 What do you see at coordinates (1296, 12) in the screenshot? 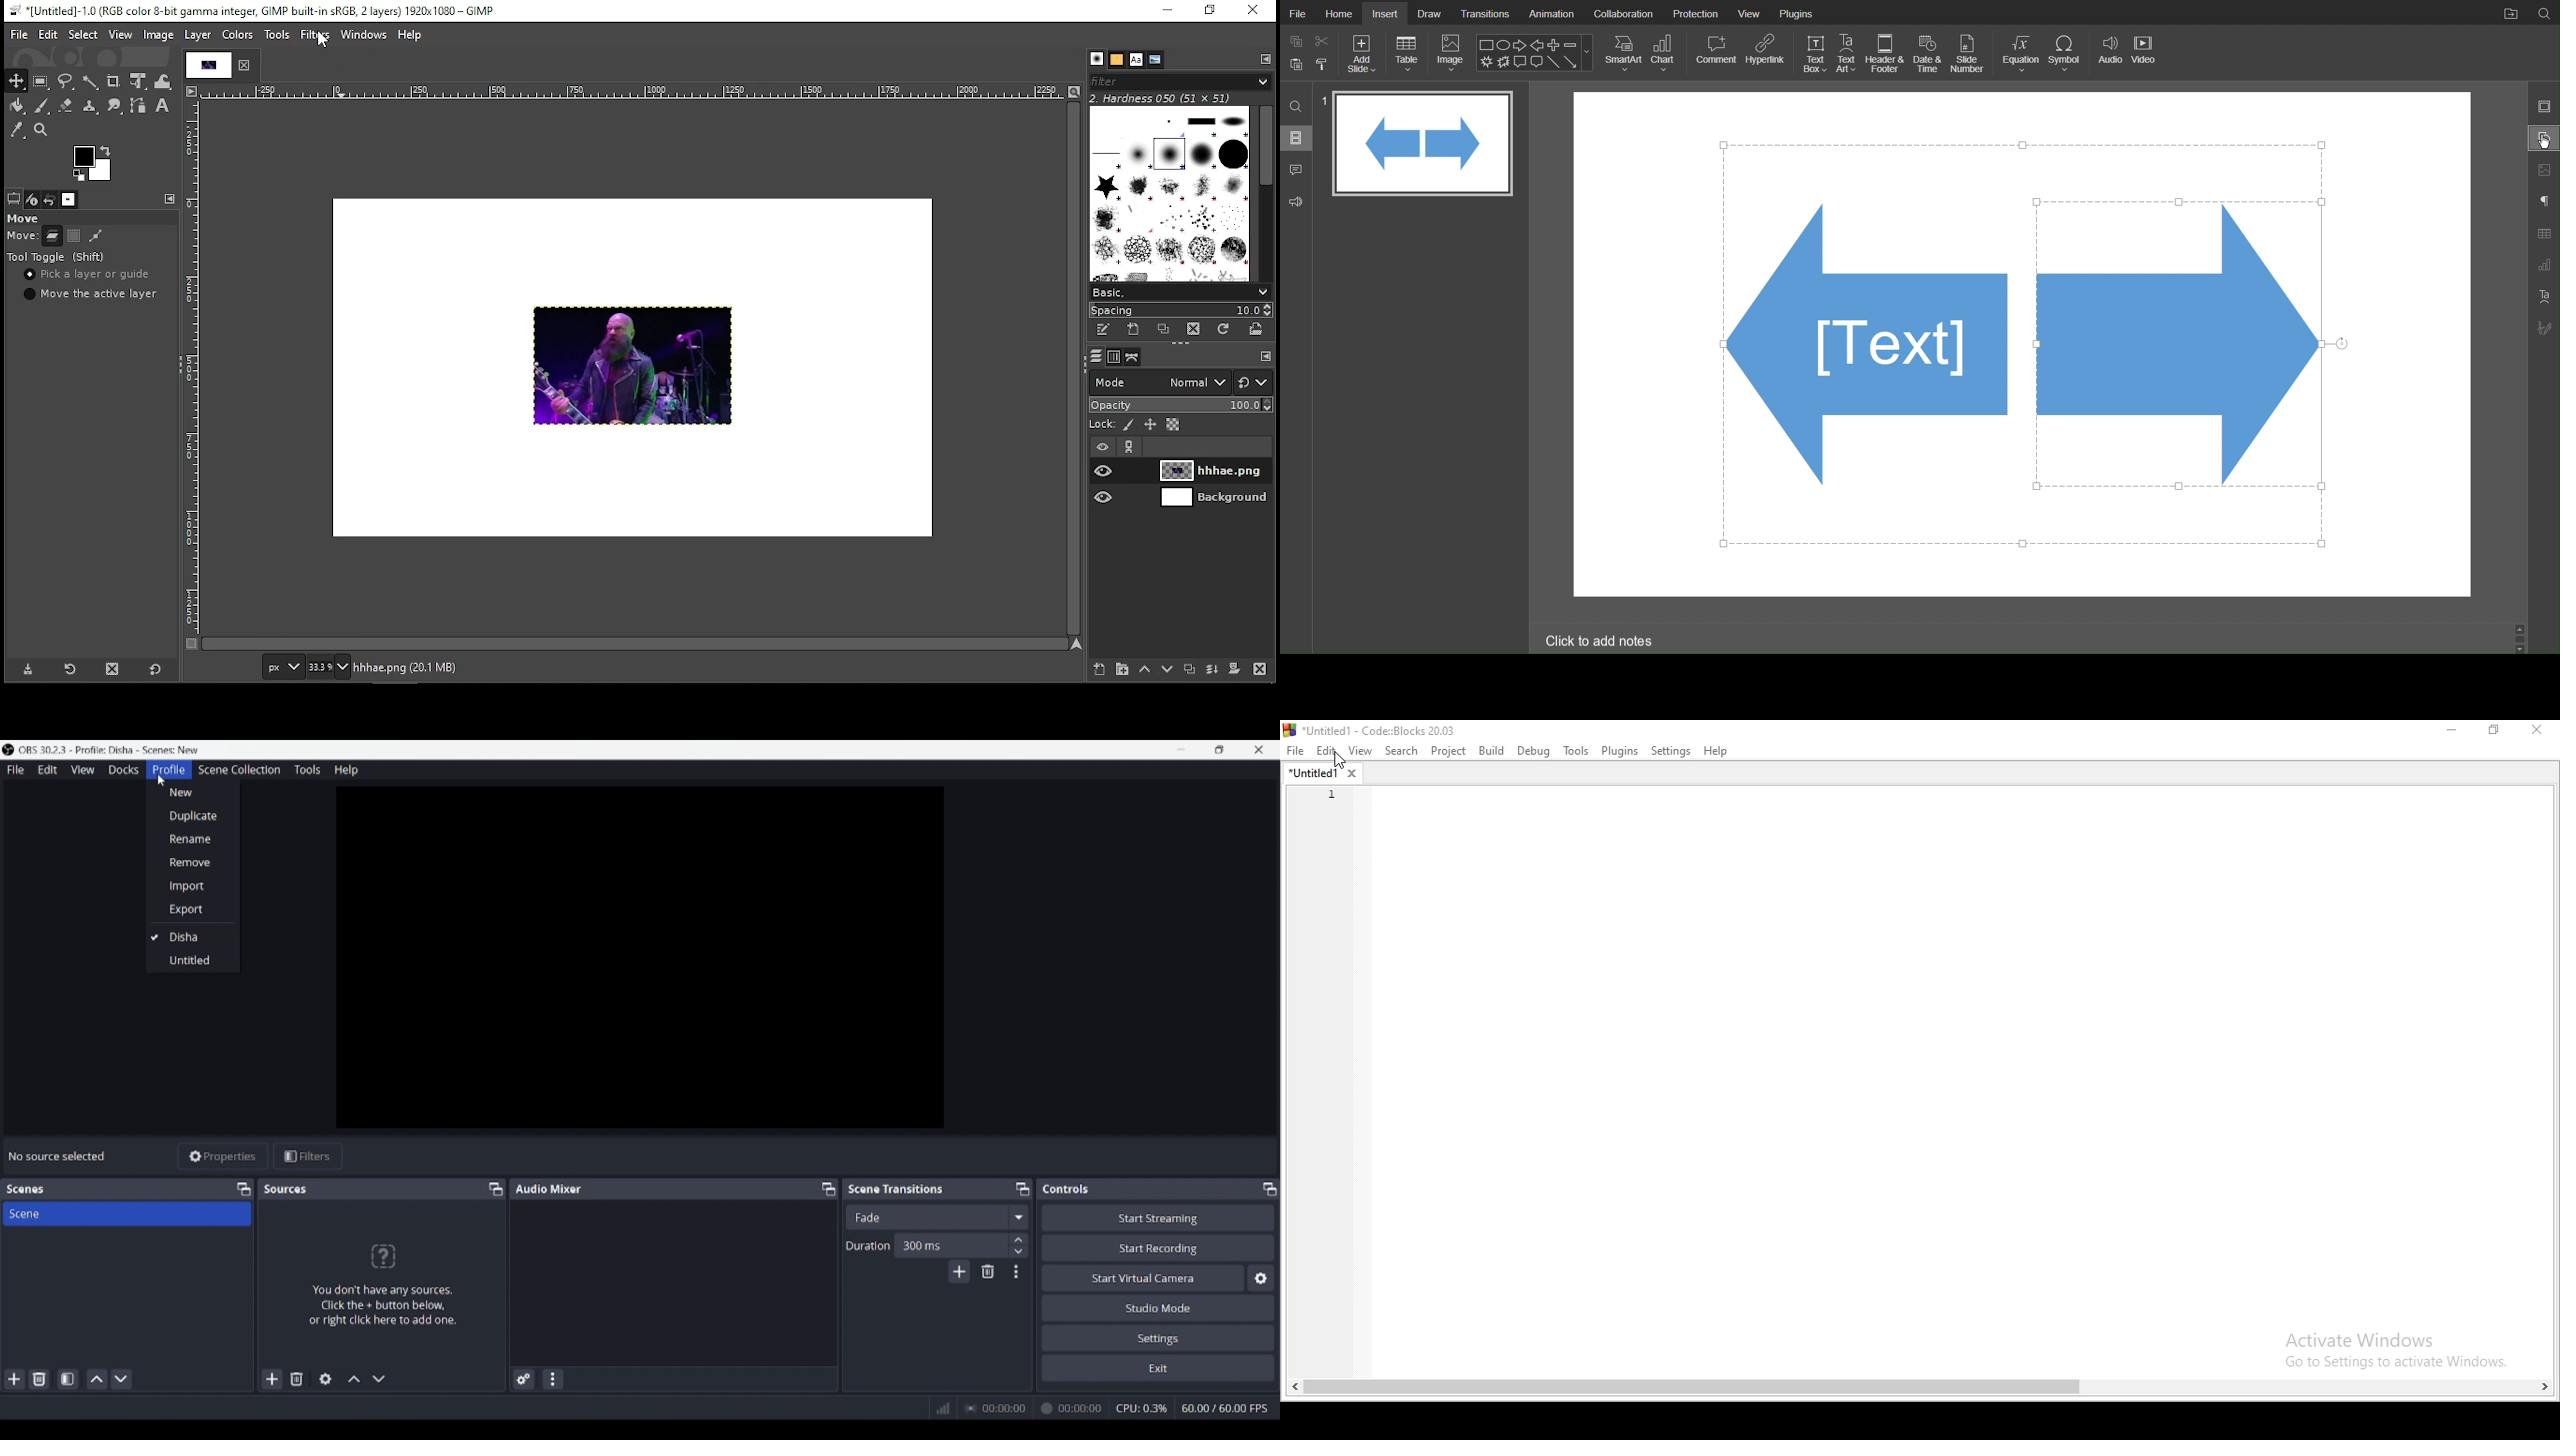
I see `File ` at bounding box center [1296, 12].